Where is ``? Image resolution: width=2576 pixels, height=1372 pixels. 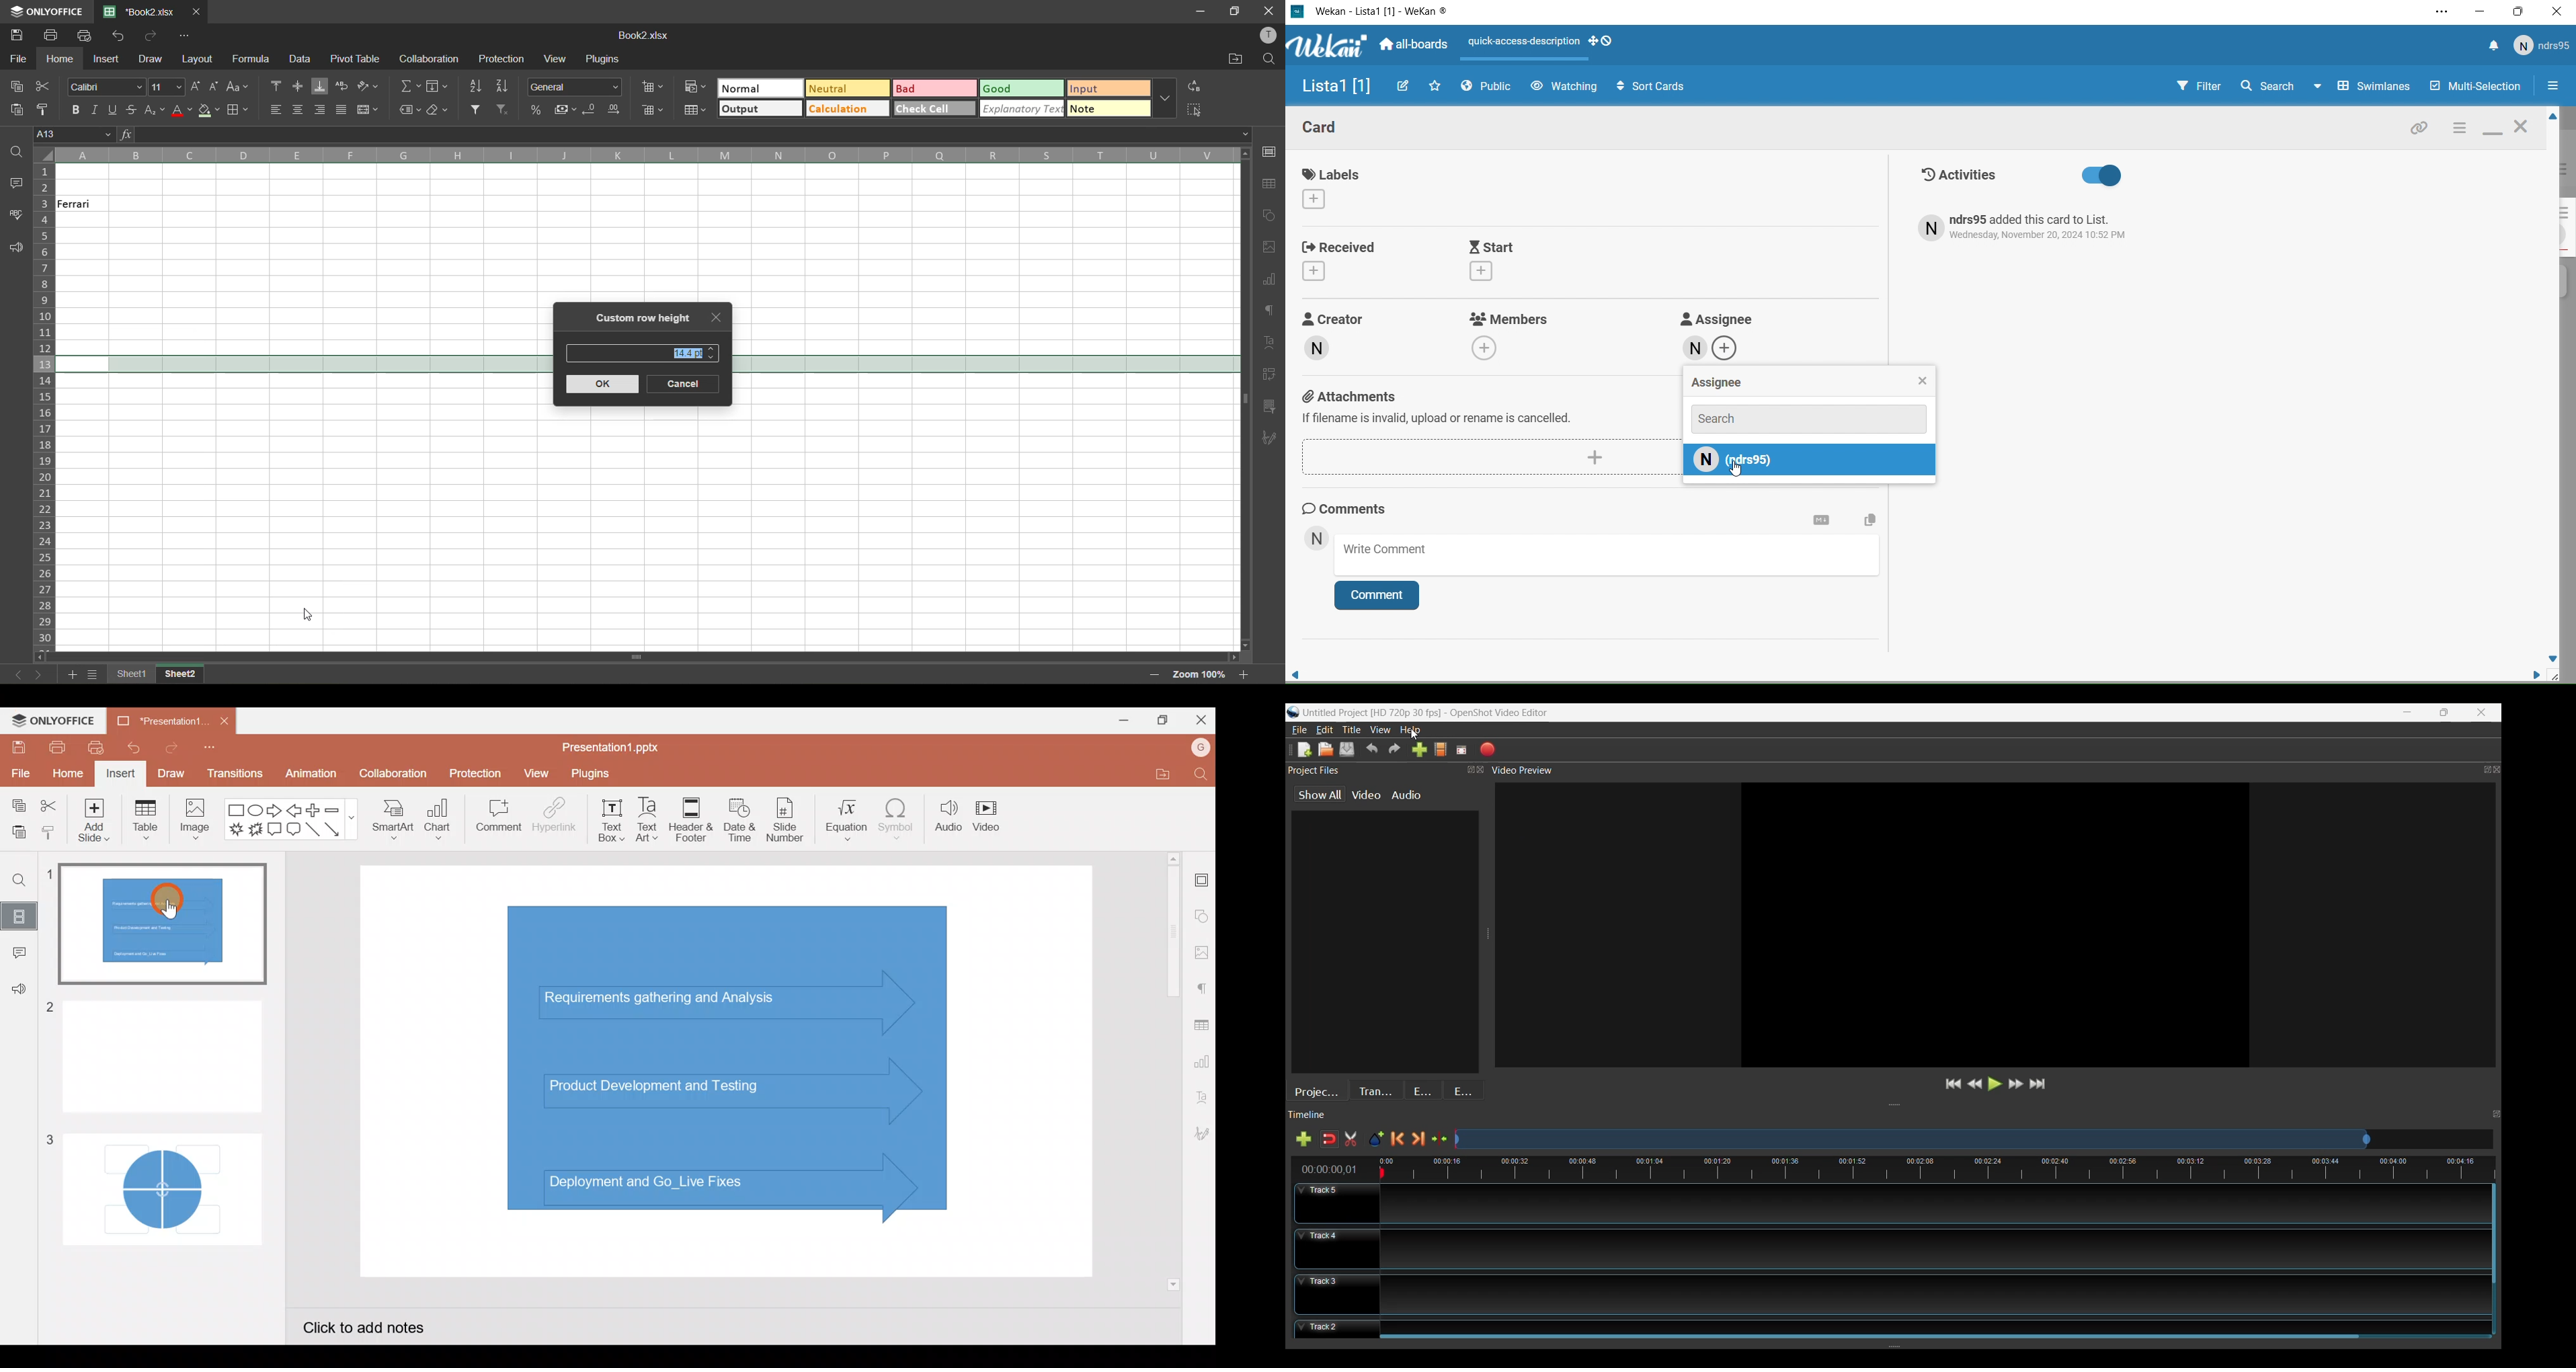  is located at coordinates (1931, 1206).